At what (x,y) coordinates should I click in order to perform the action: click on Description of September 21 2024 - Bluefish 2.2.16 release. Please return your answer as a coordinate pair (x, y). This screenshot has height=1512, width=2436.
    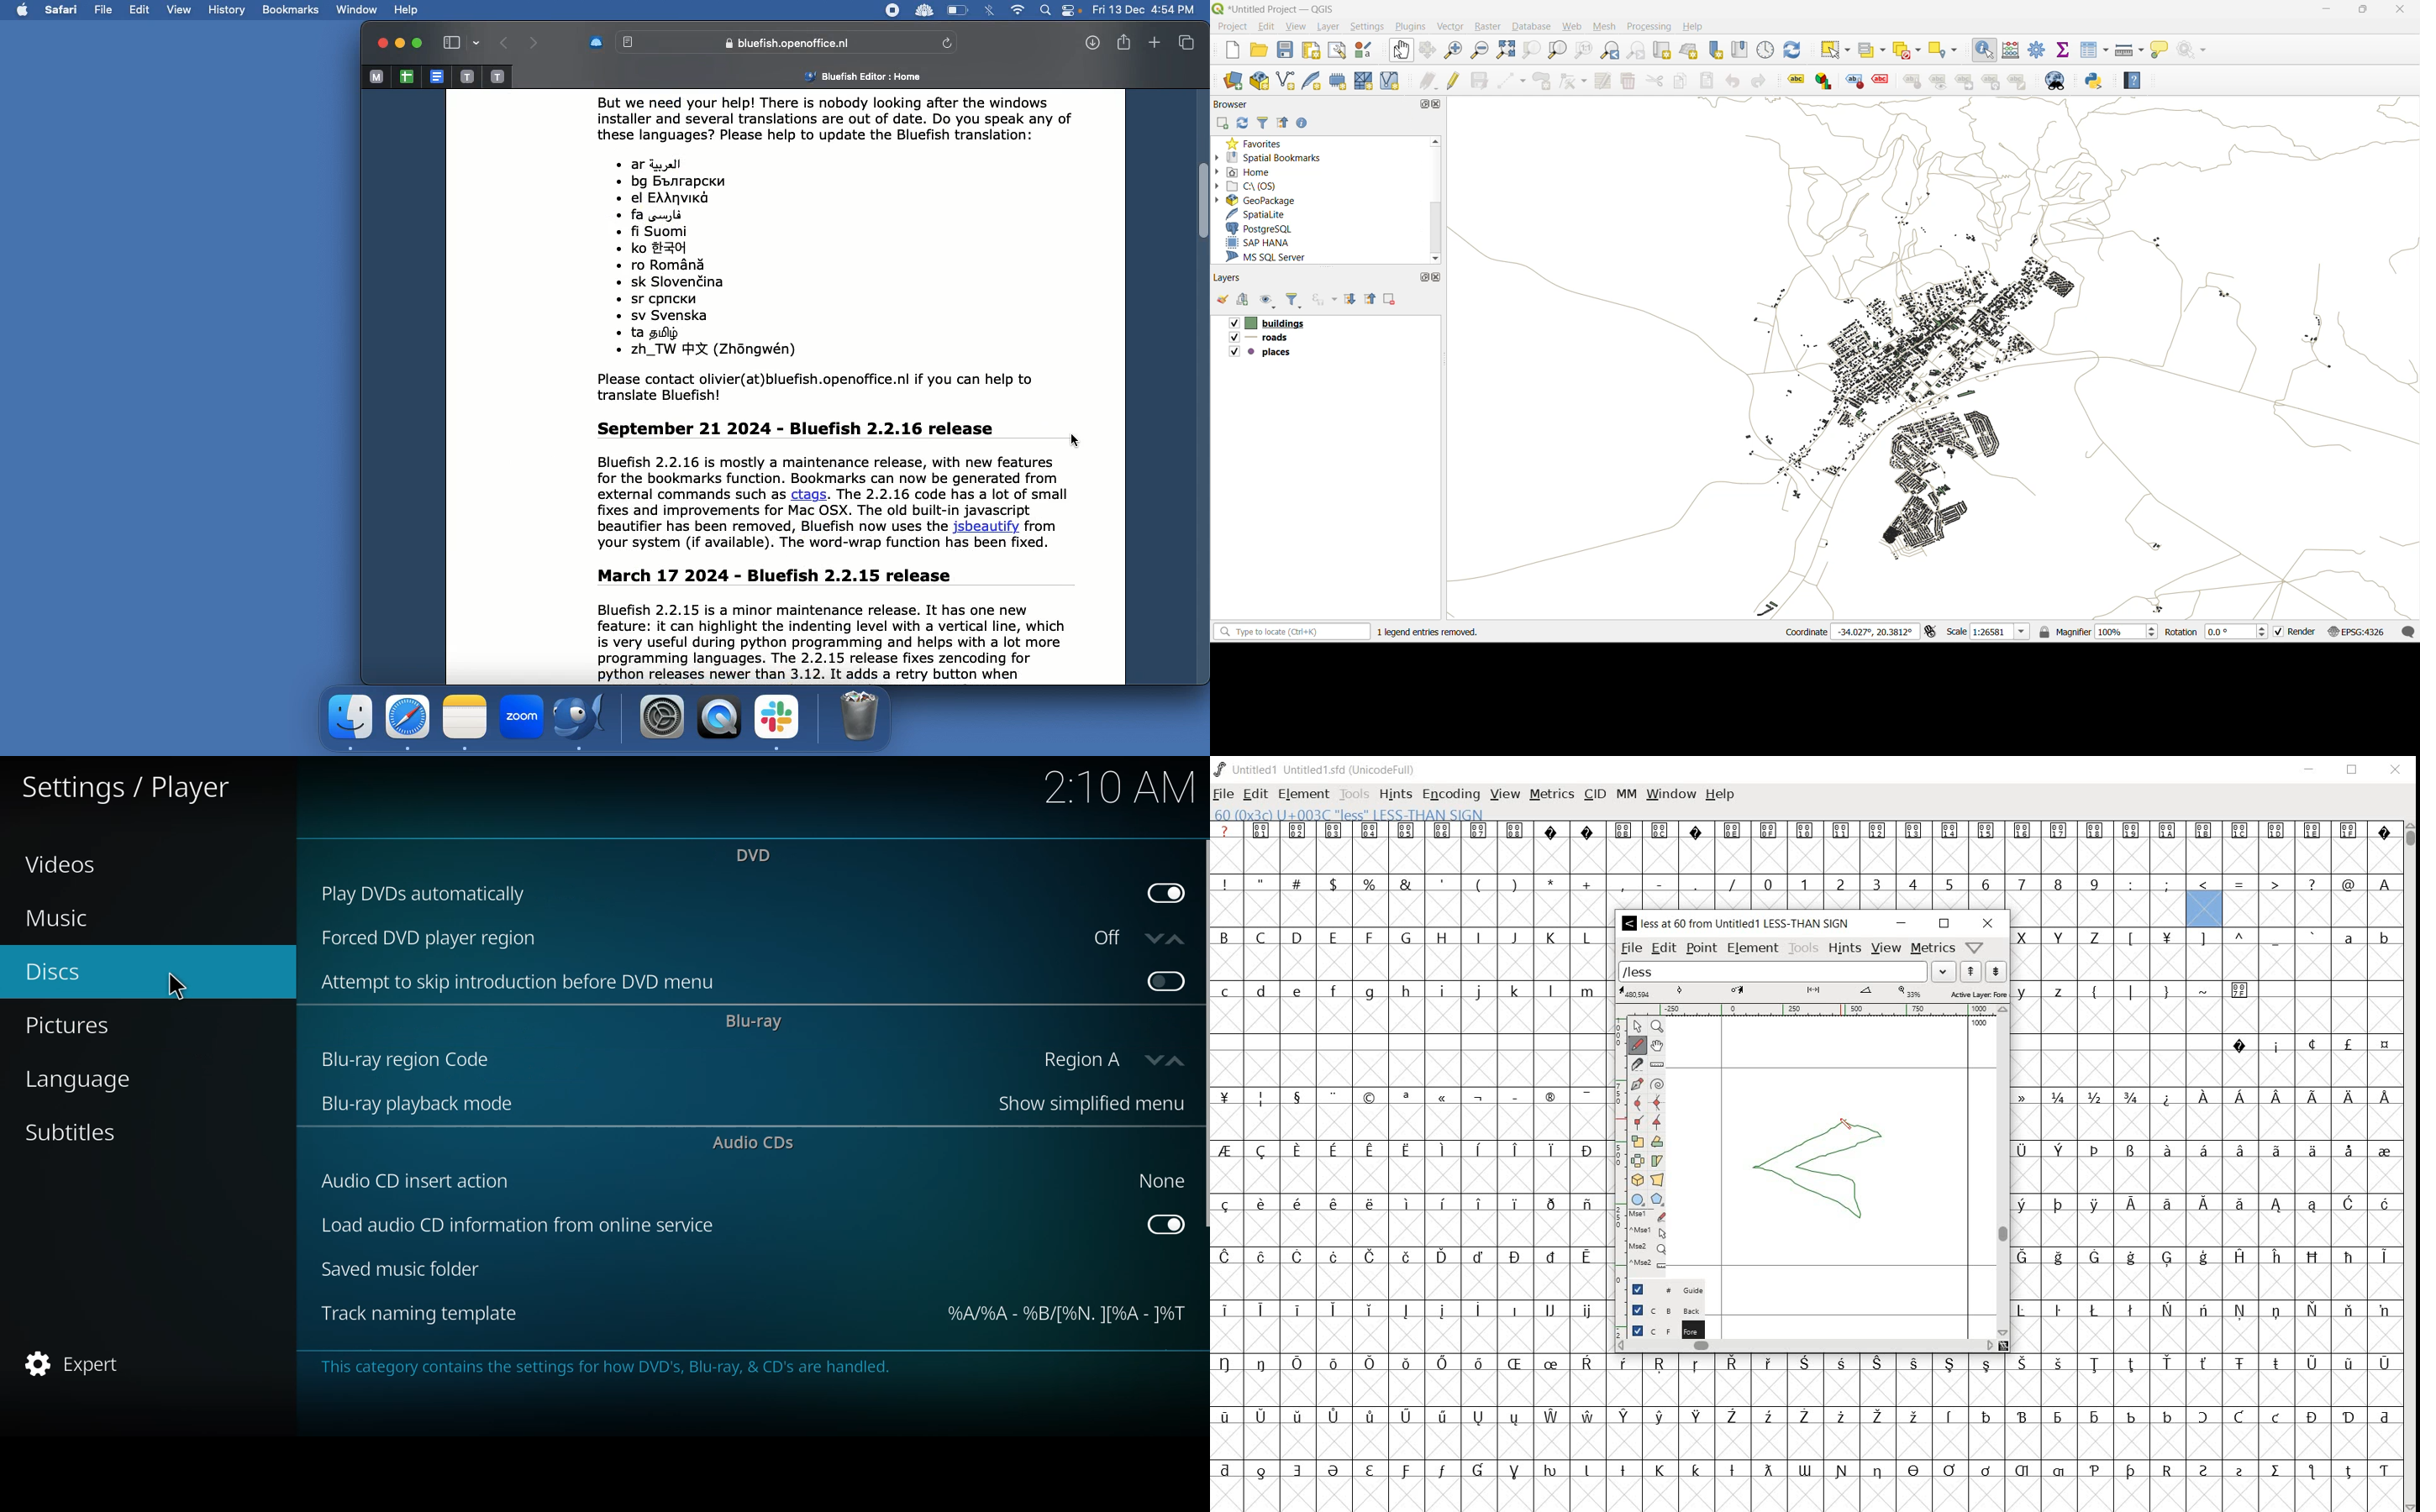
    Looking at the image, I should click on (852, 489).